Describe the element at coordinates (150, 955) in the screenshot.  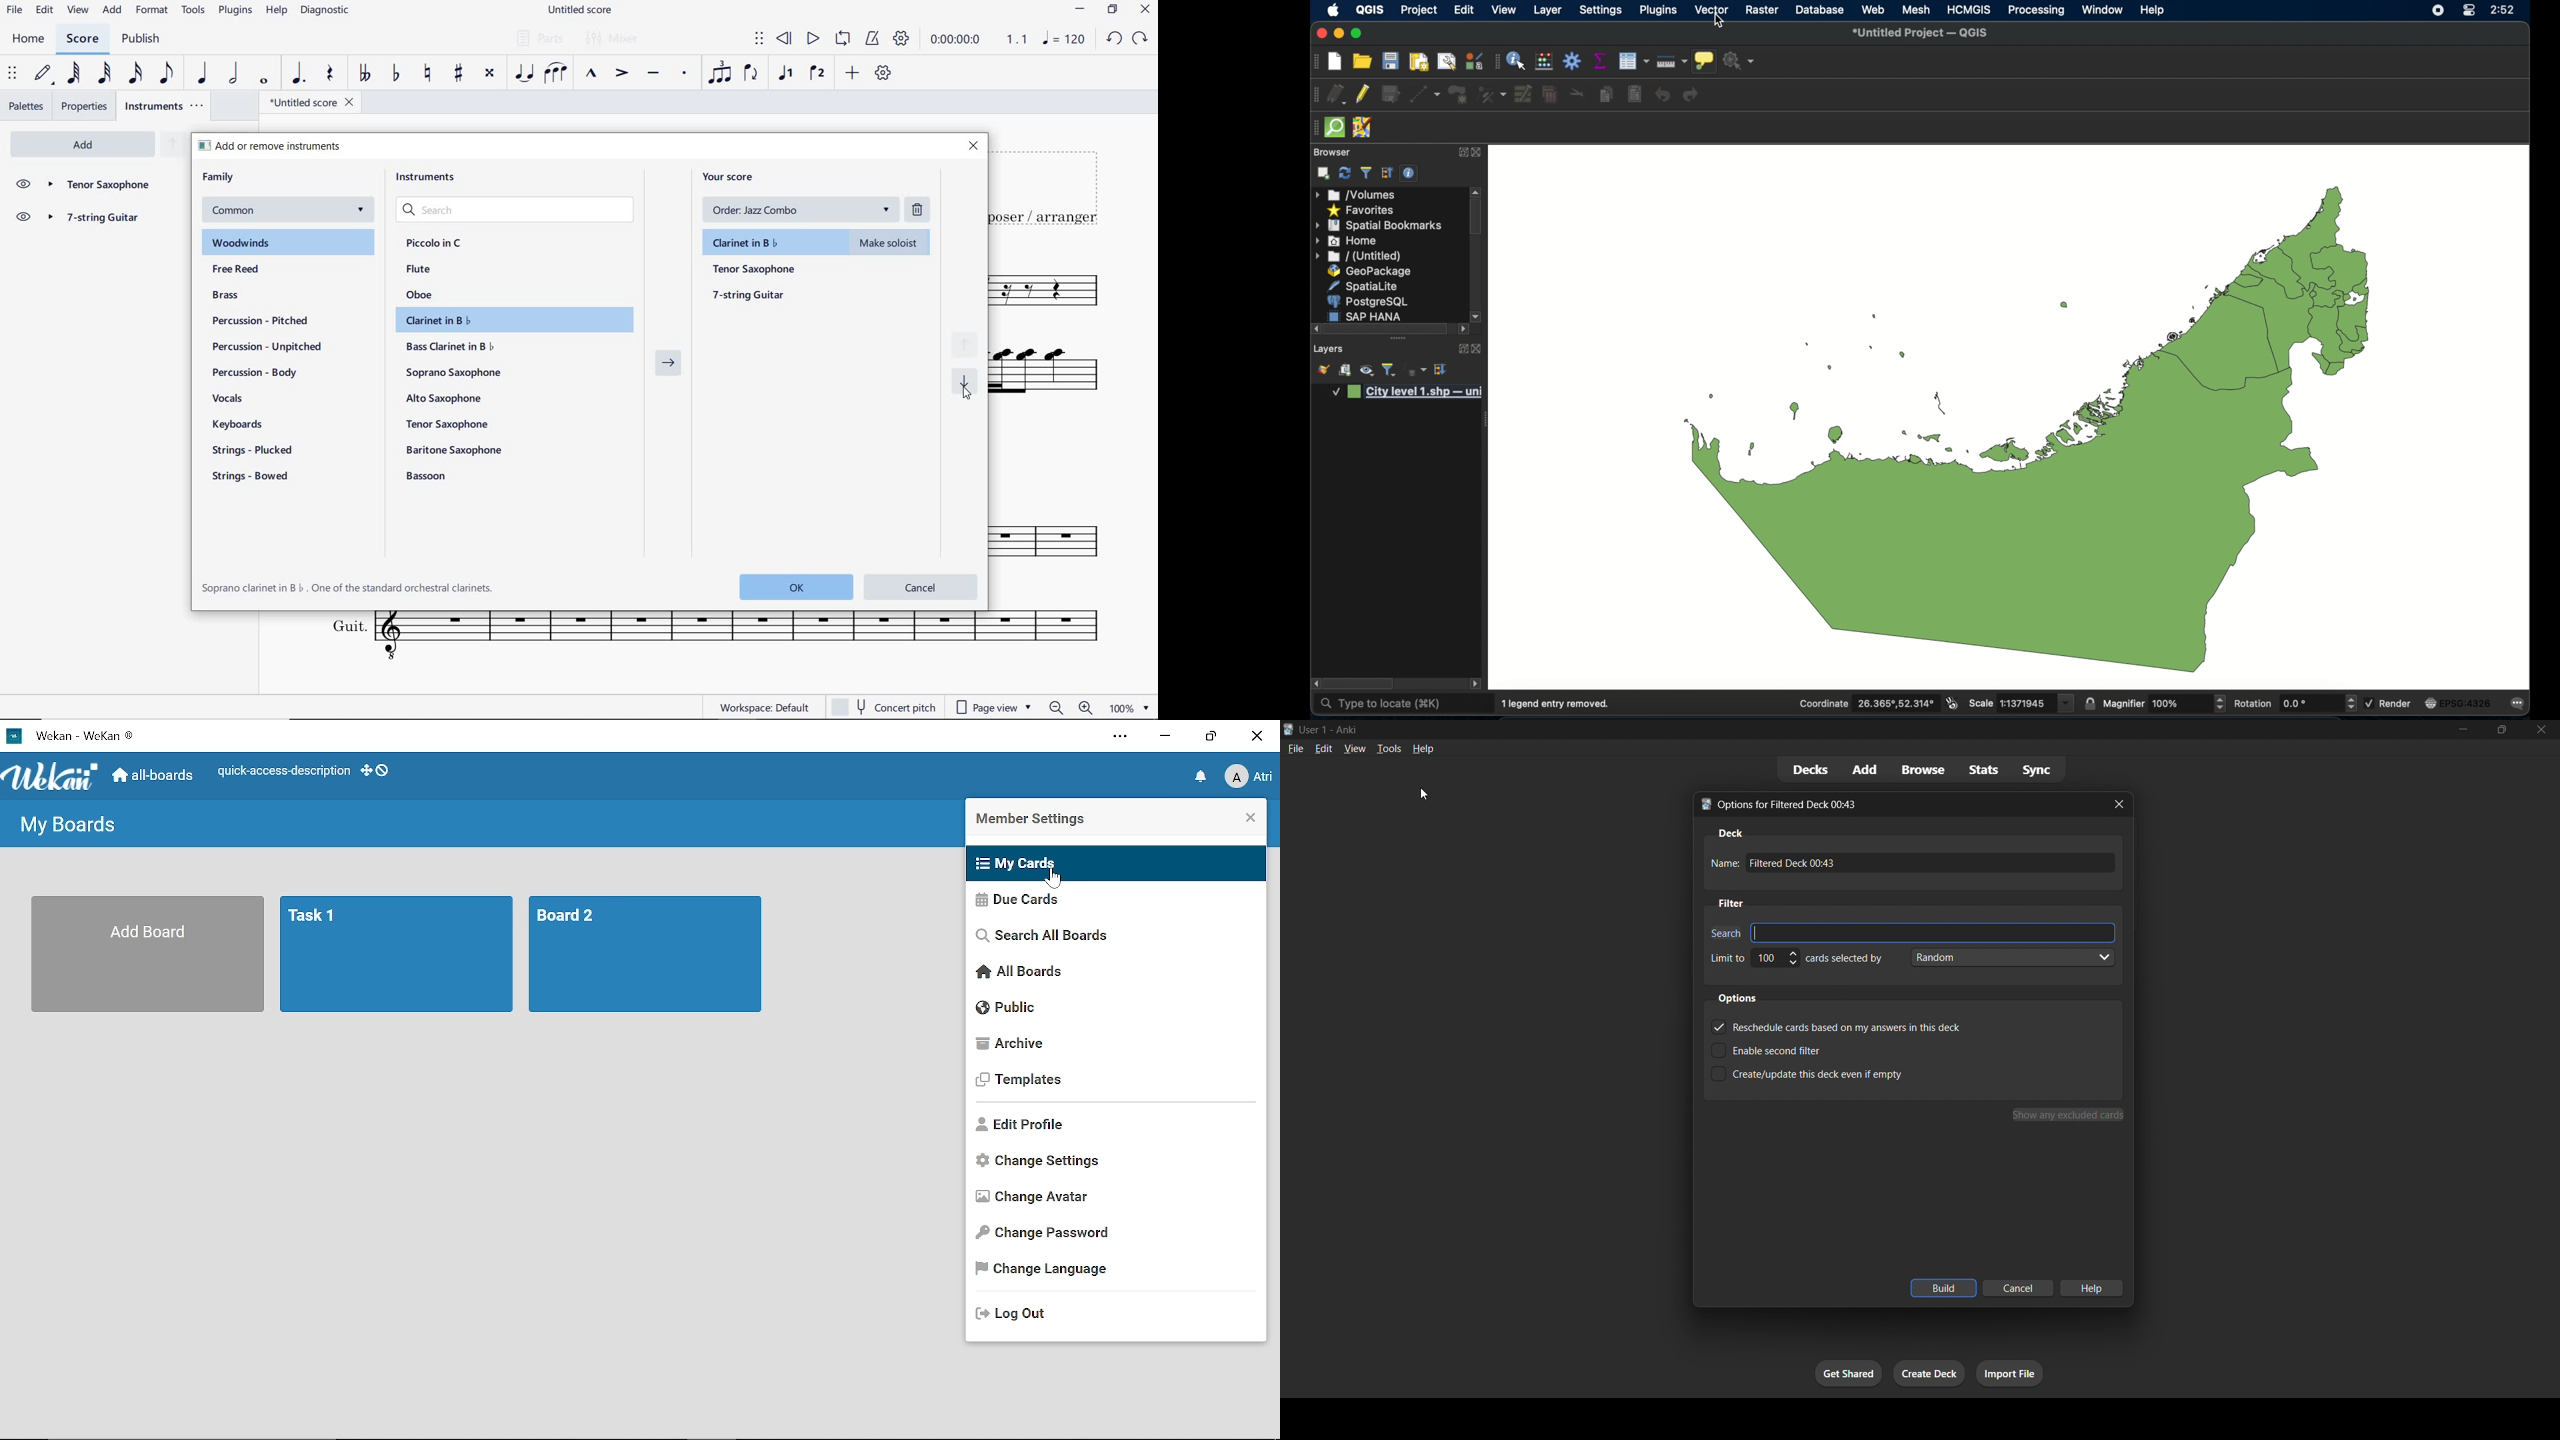
I see `All boards` at that location.